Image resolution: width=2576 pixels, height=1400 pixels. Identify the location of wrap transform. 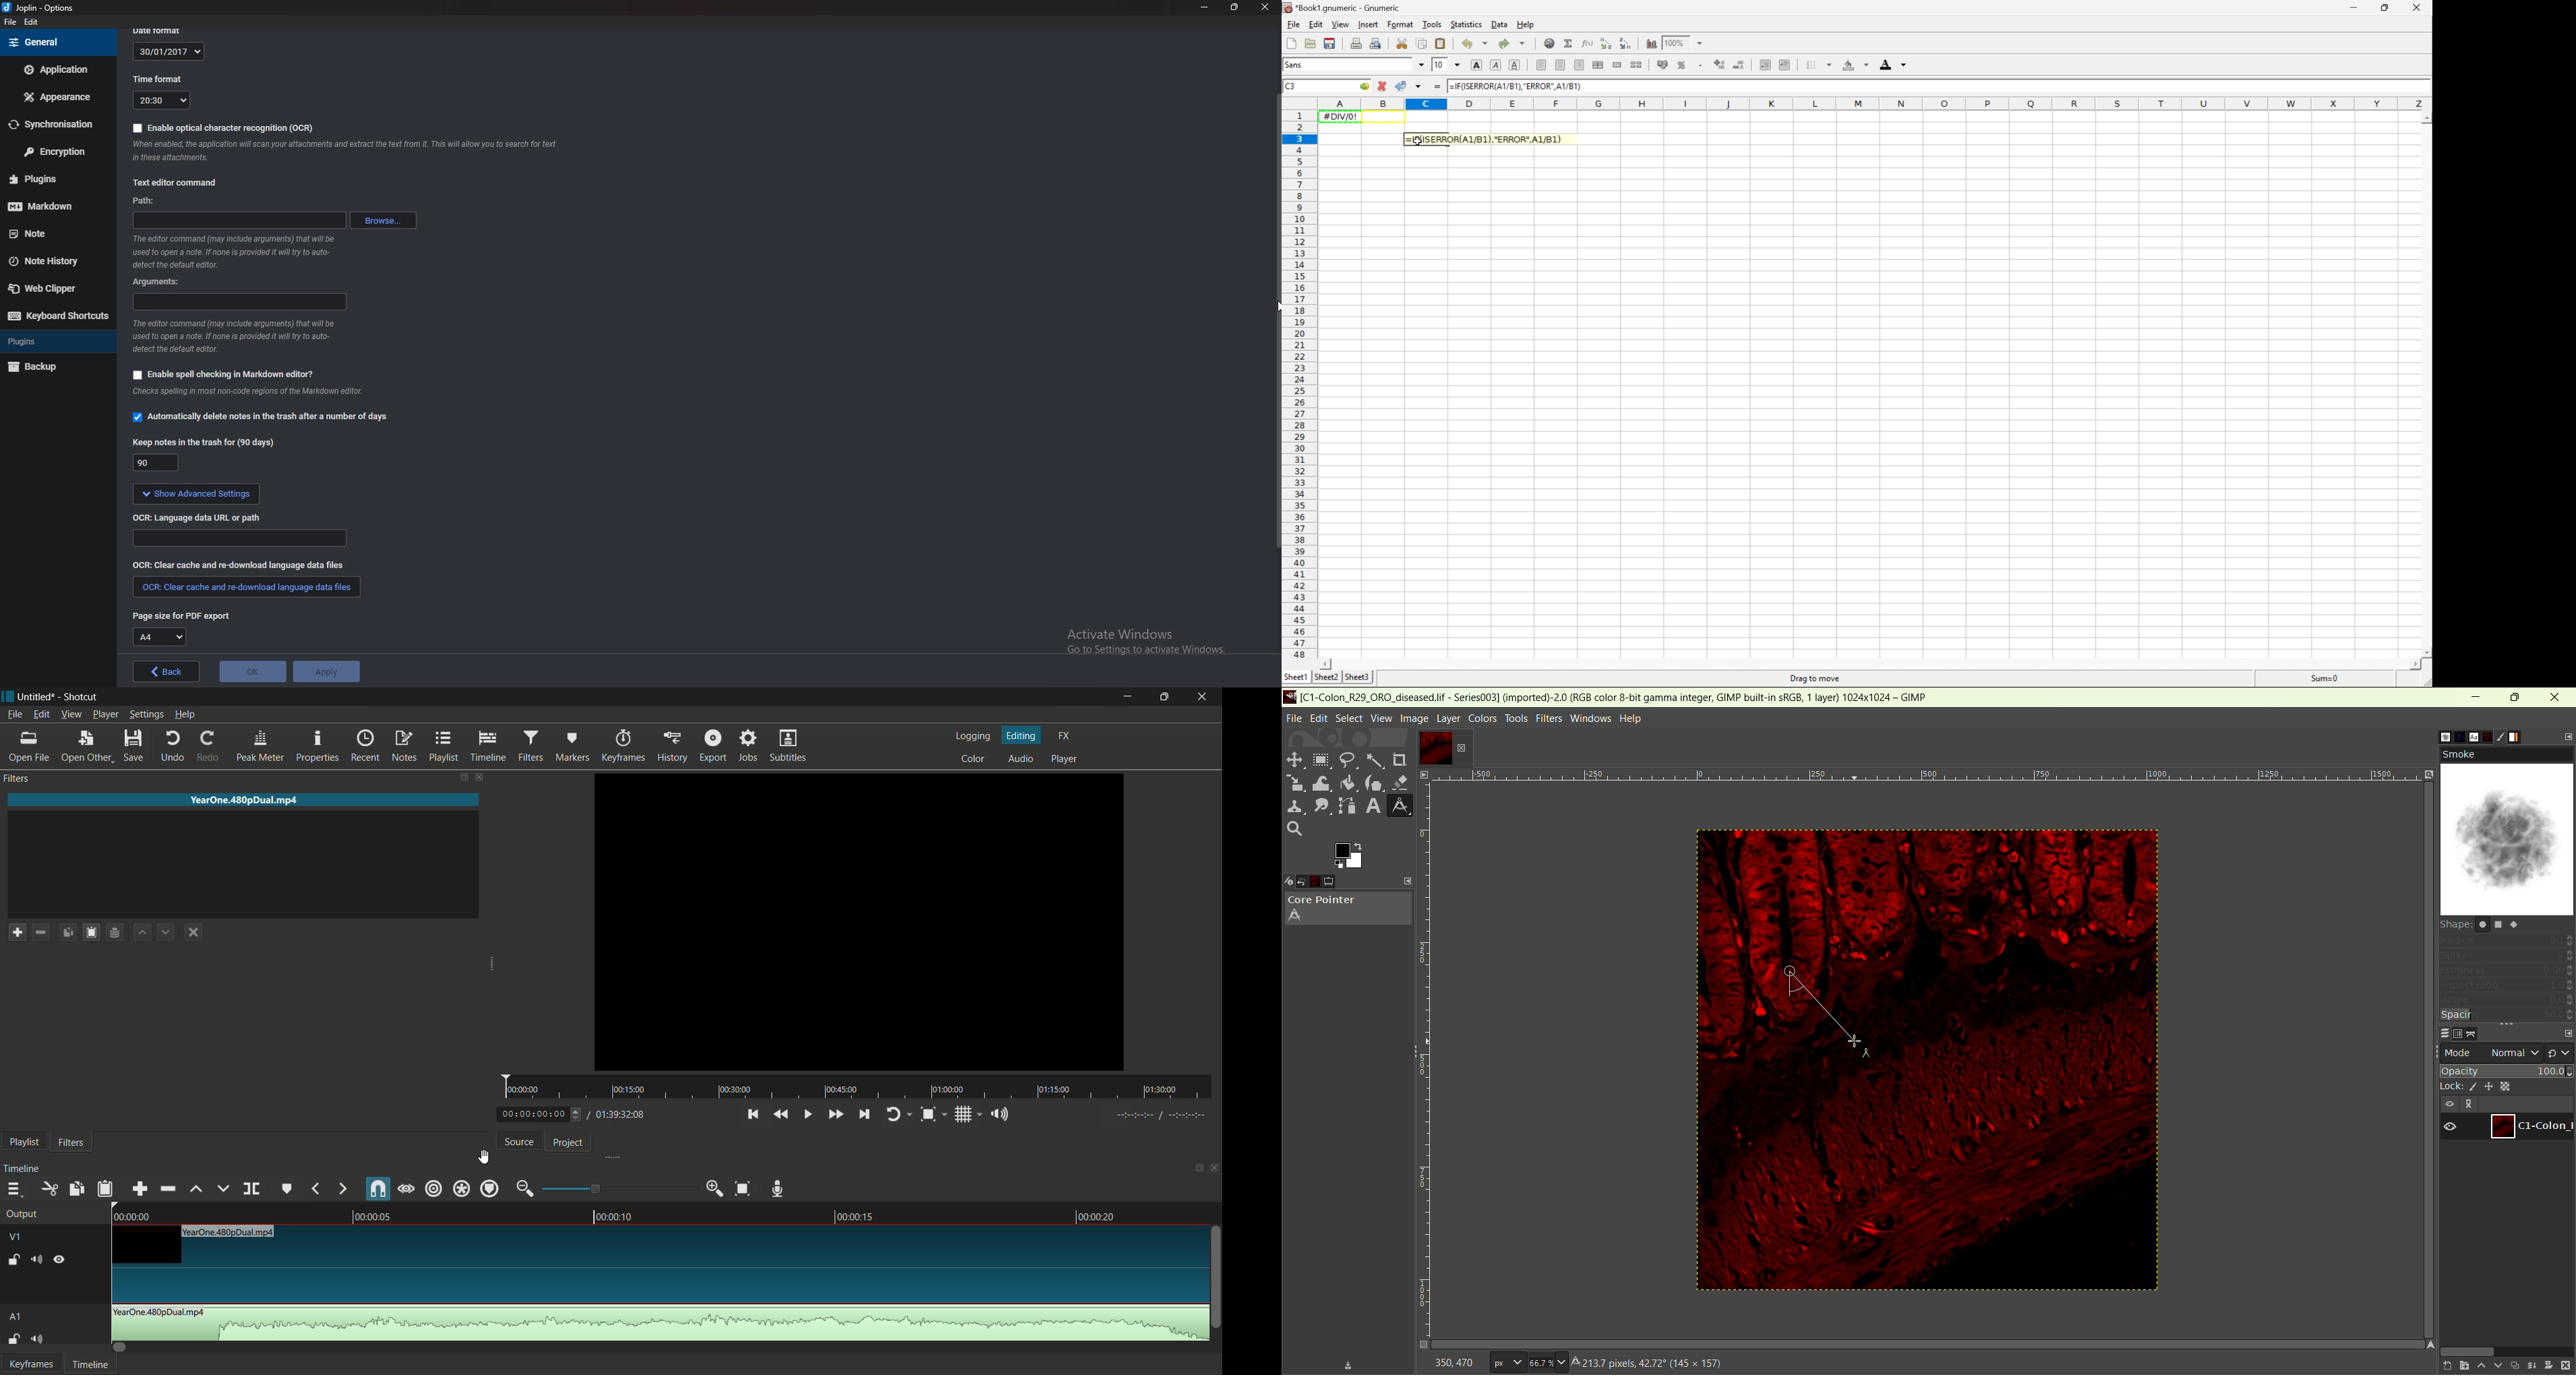
(1319, 783).